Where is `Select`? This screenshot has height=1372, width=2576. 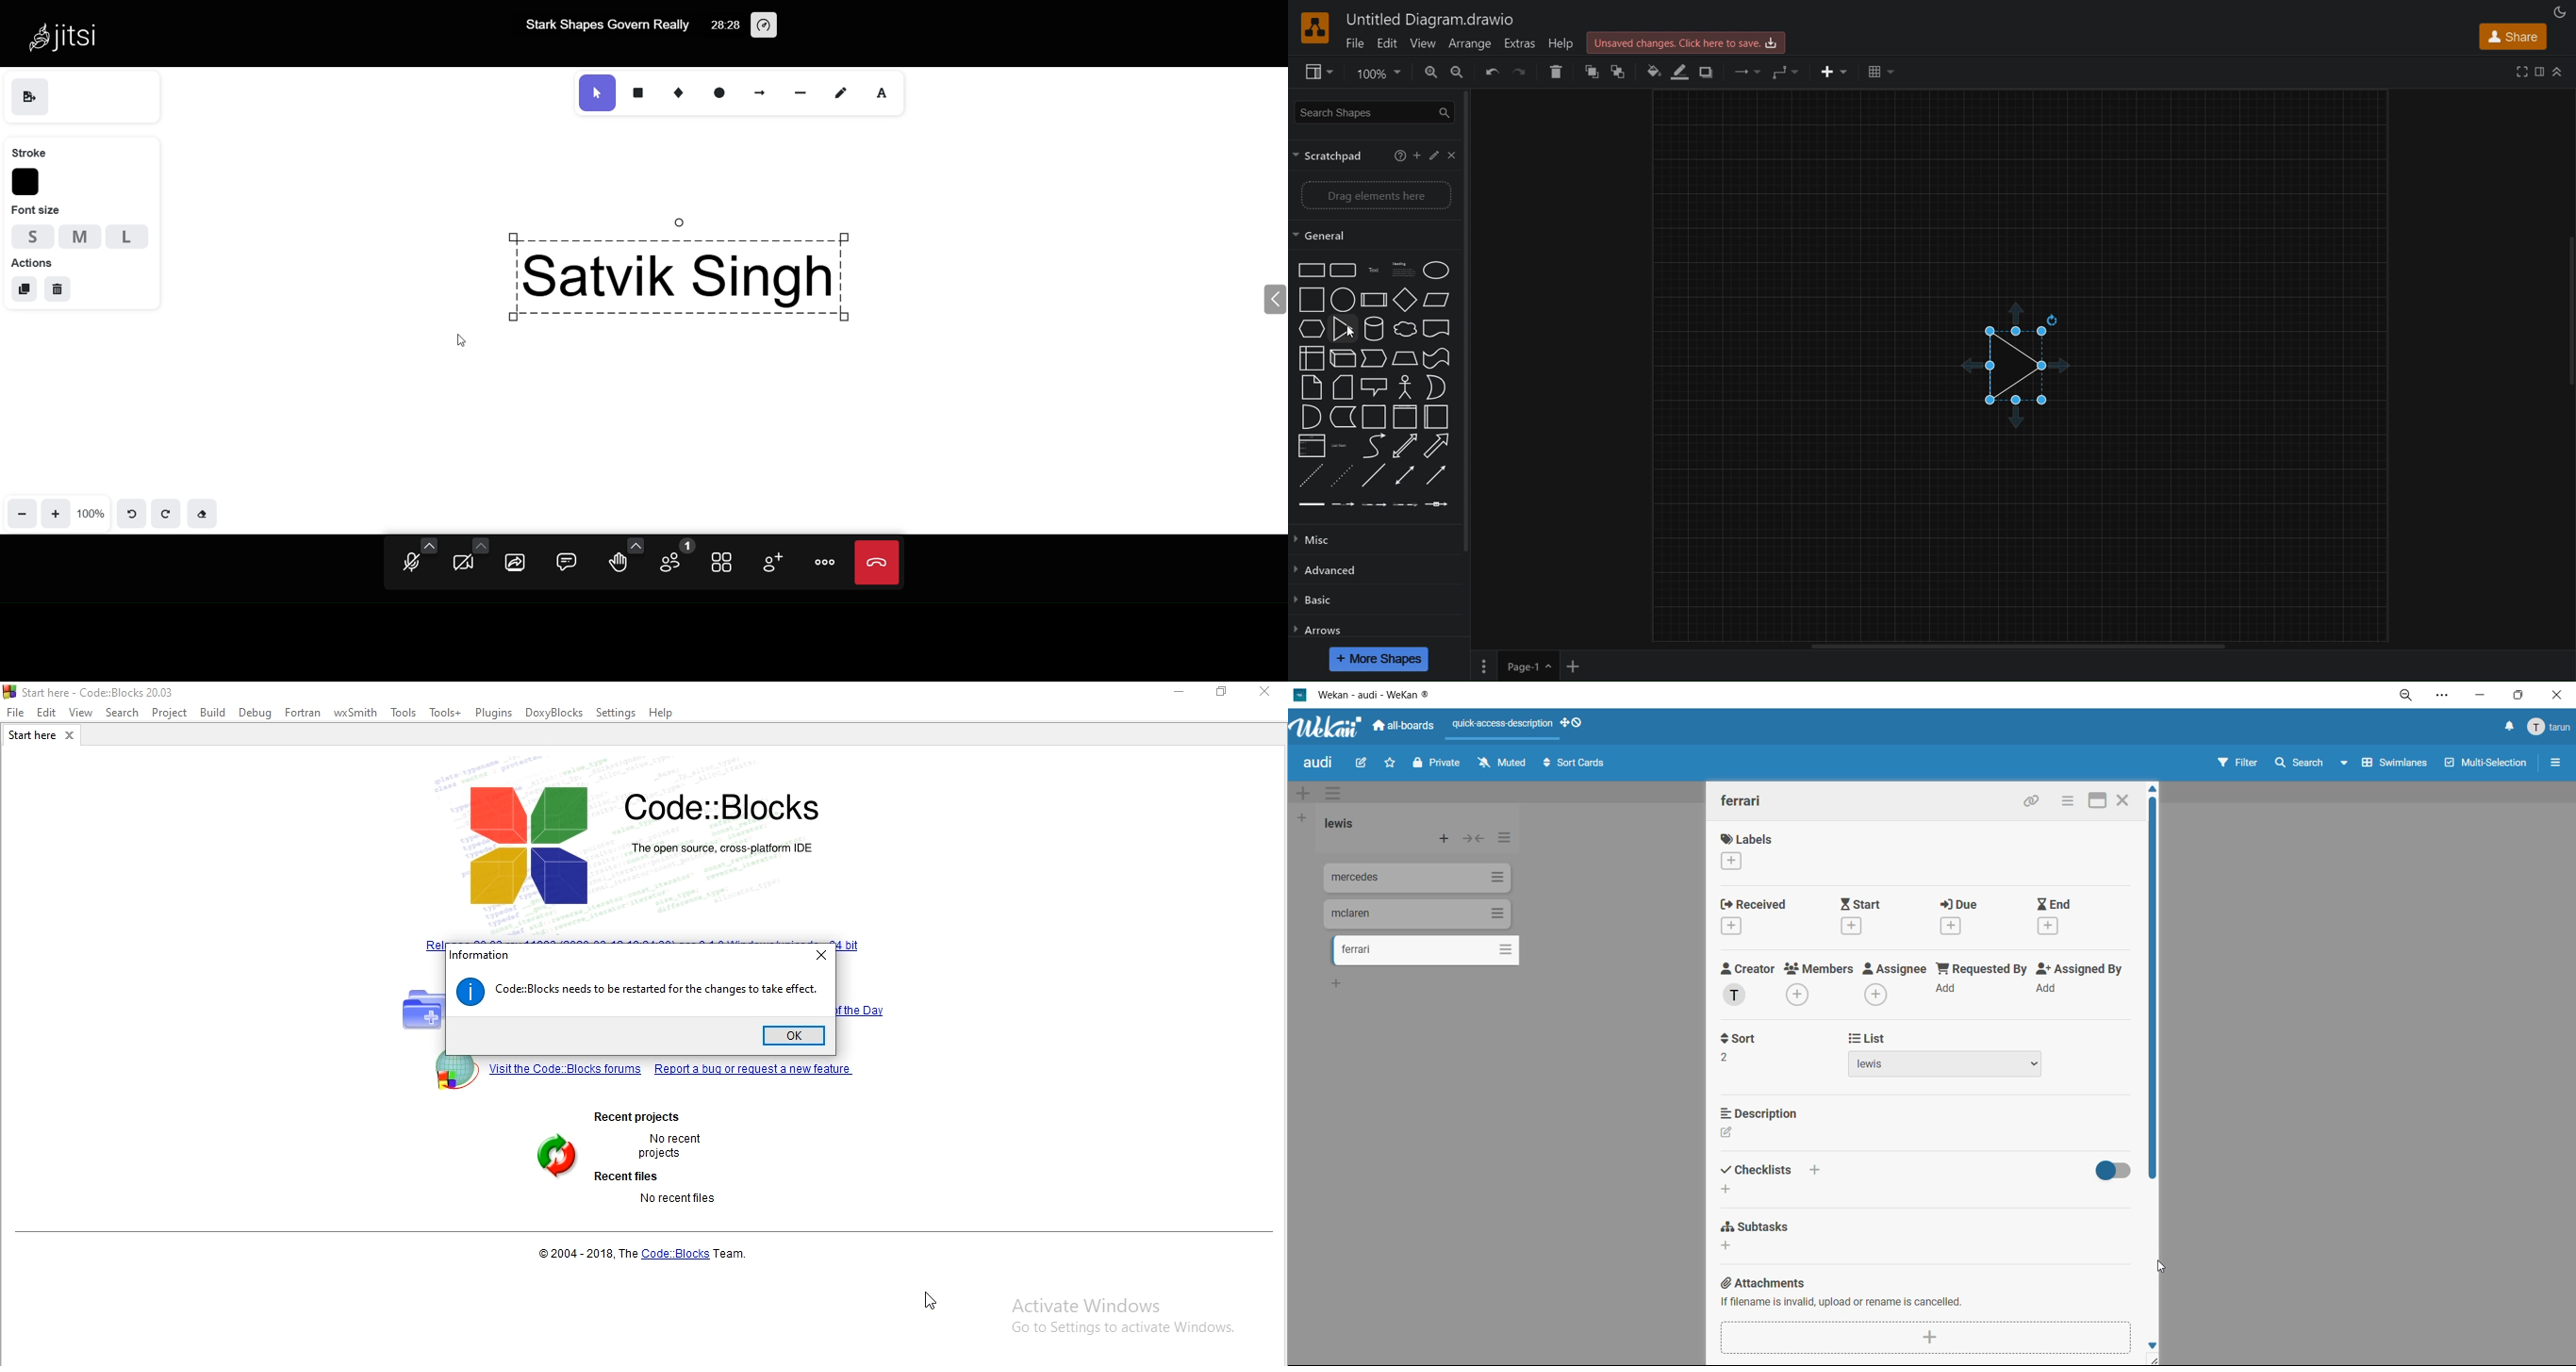 Select is located at coordinates (124, 715).